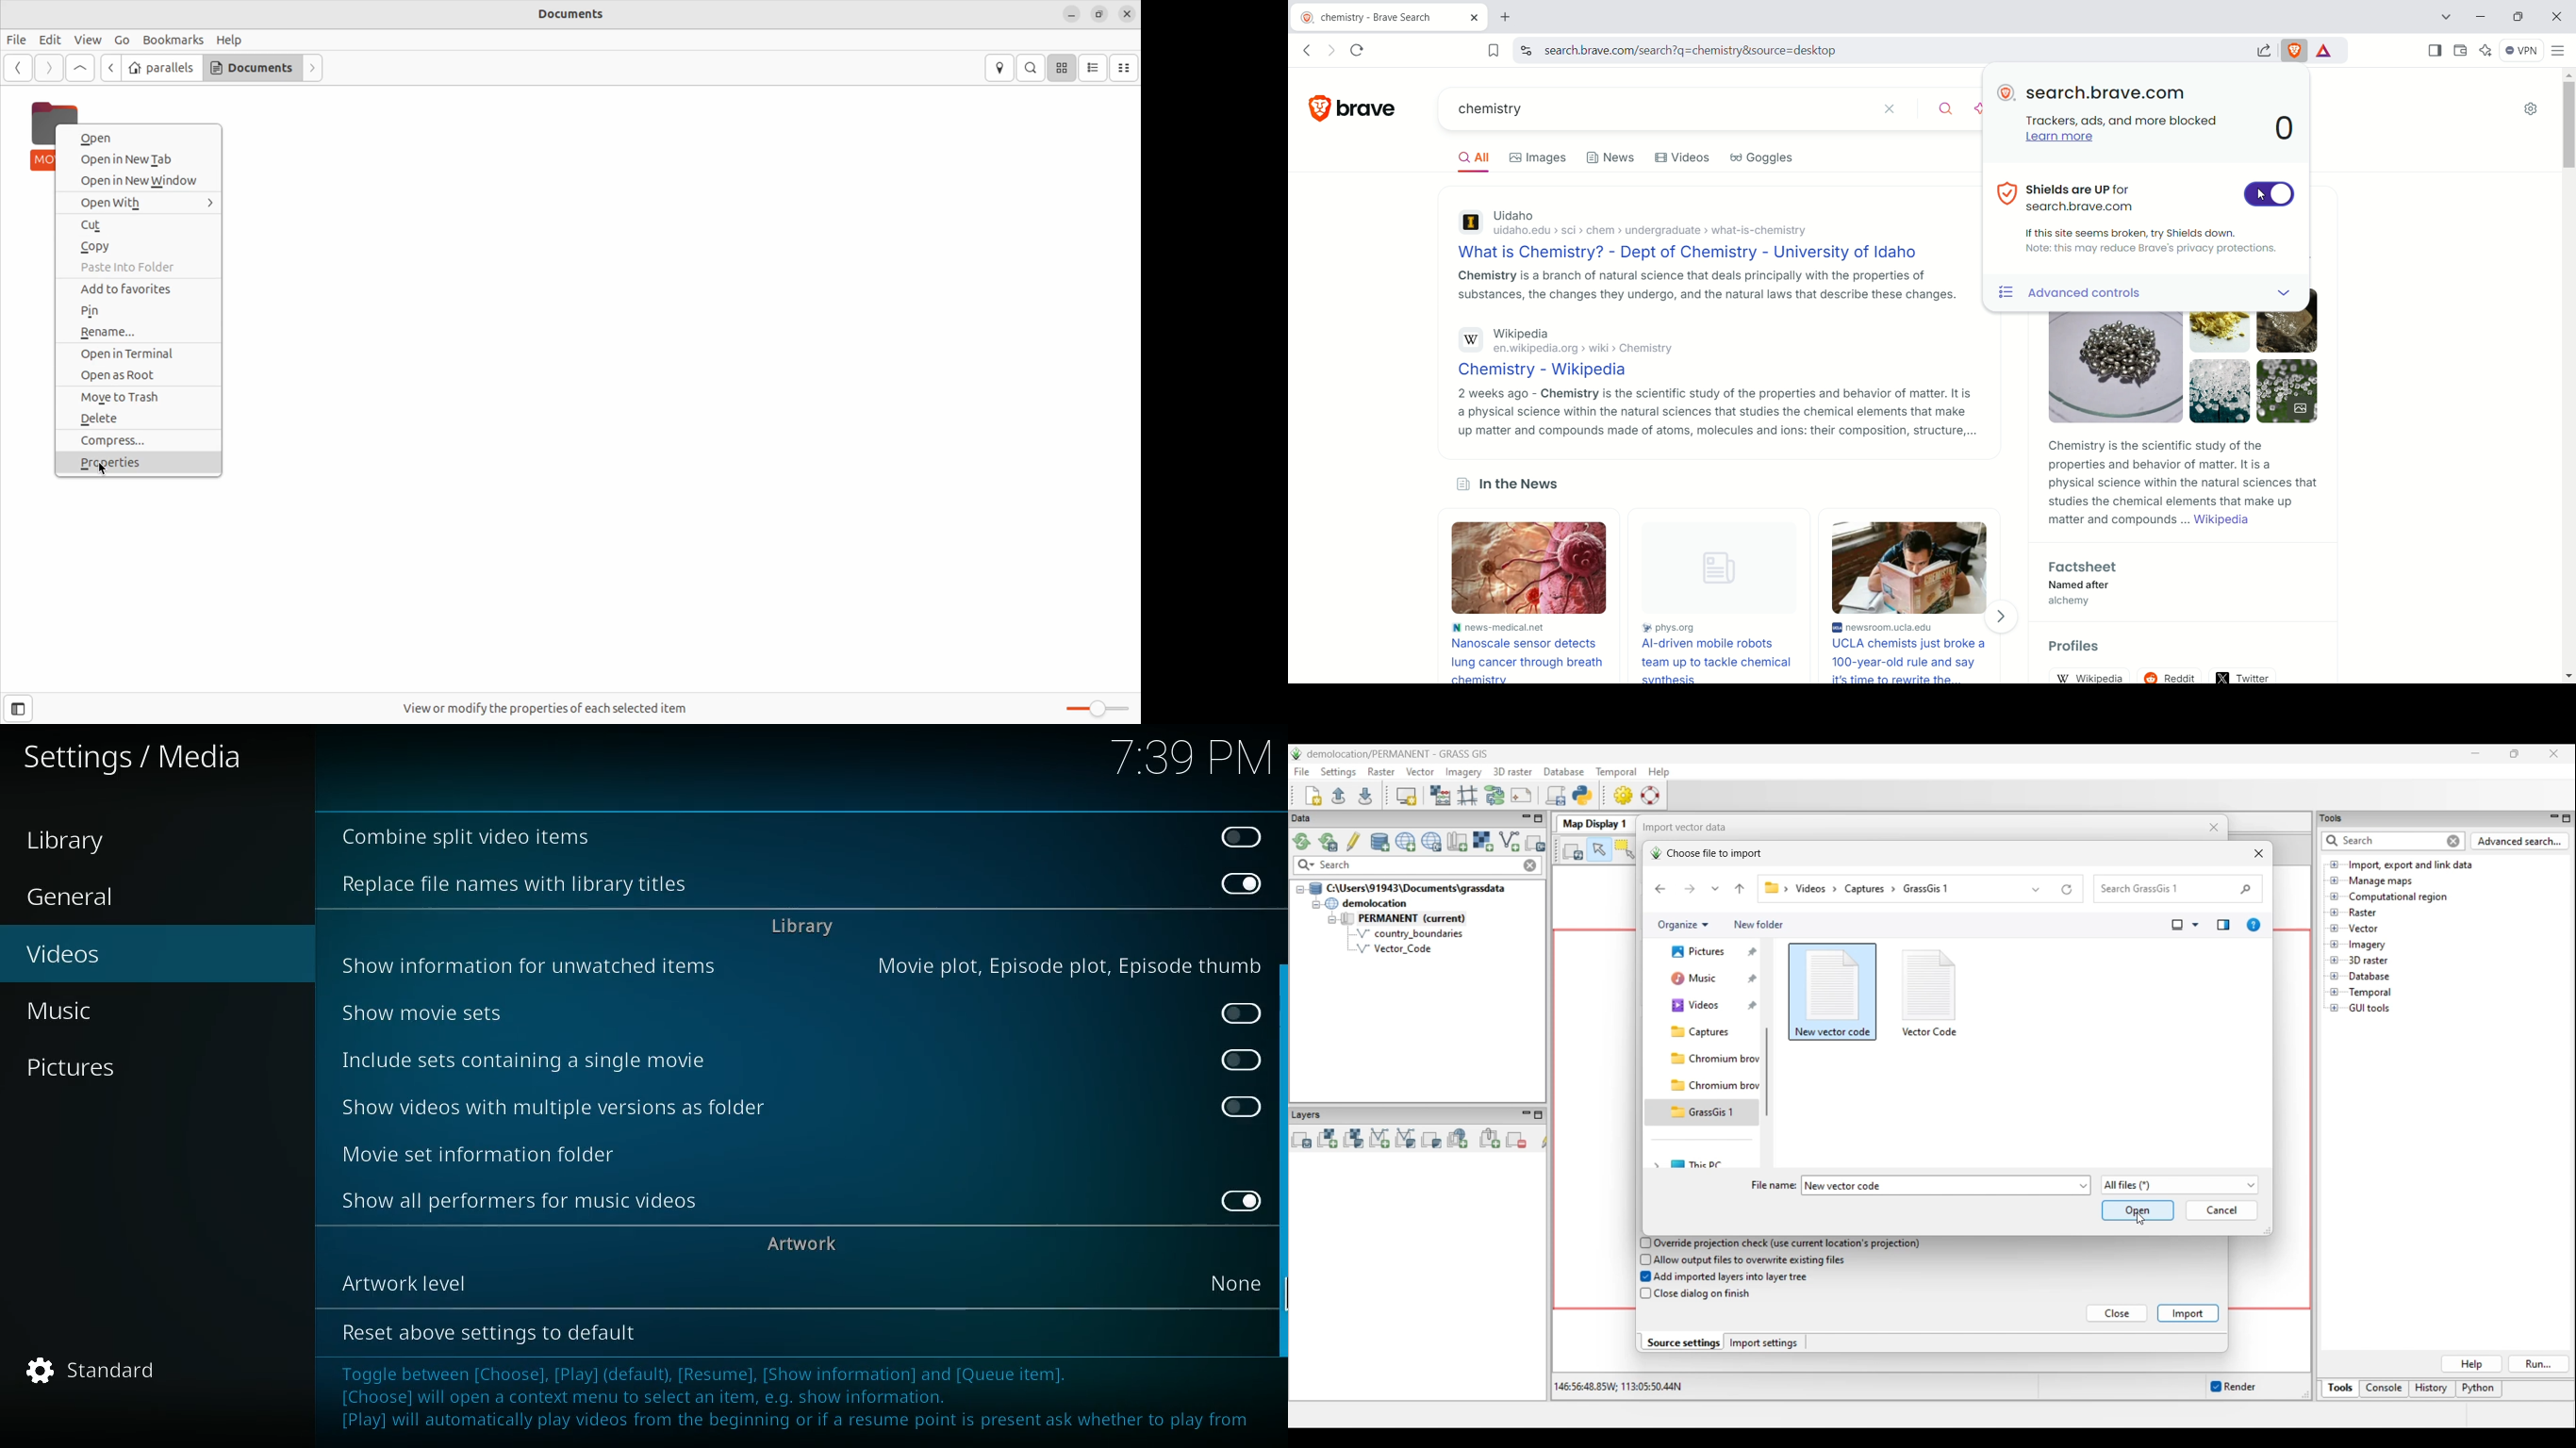 The image size is (2576, 1456). Describe the element at coordinates (139, 312) in the screenshot. I see `pin` at that location.